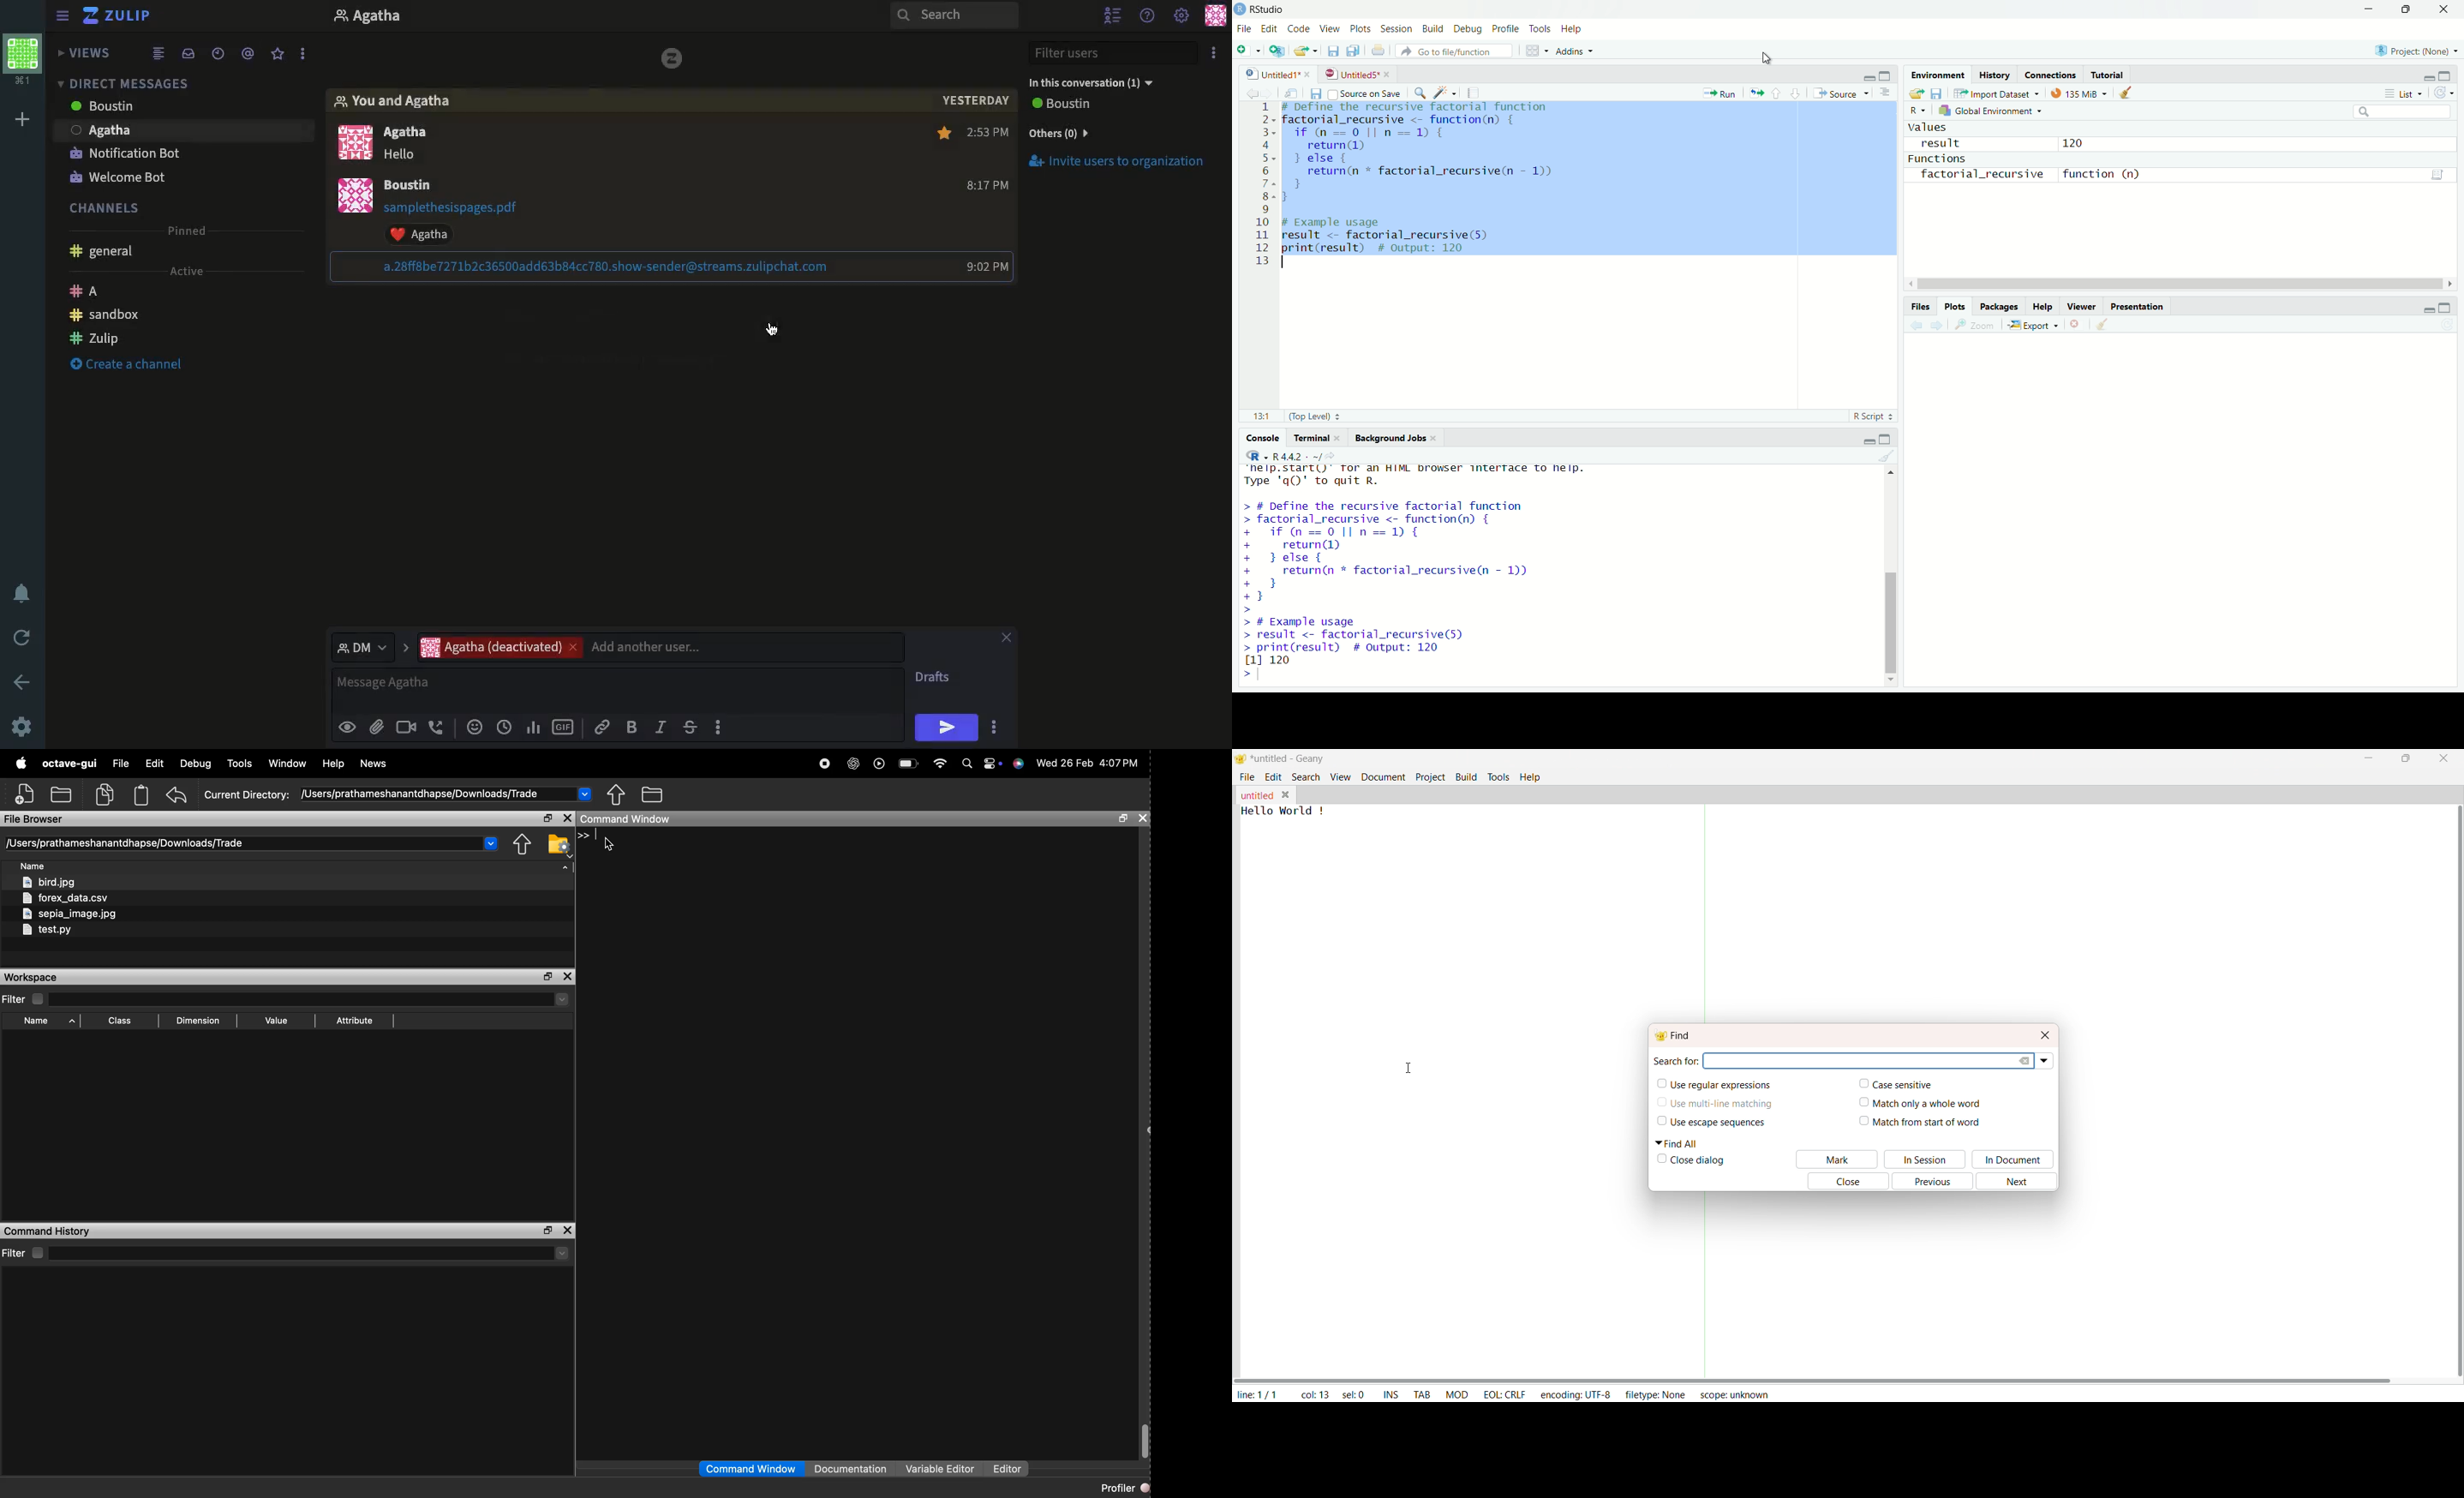  Describe the element at coordinates (1886, 76) in the screenshot. I see `Maximize` at that location.